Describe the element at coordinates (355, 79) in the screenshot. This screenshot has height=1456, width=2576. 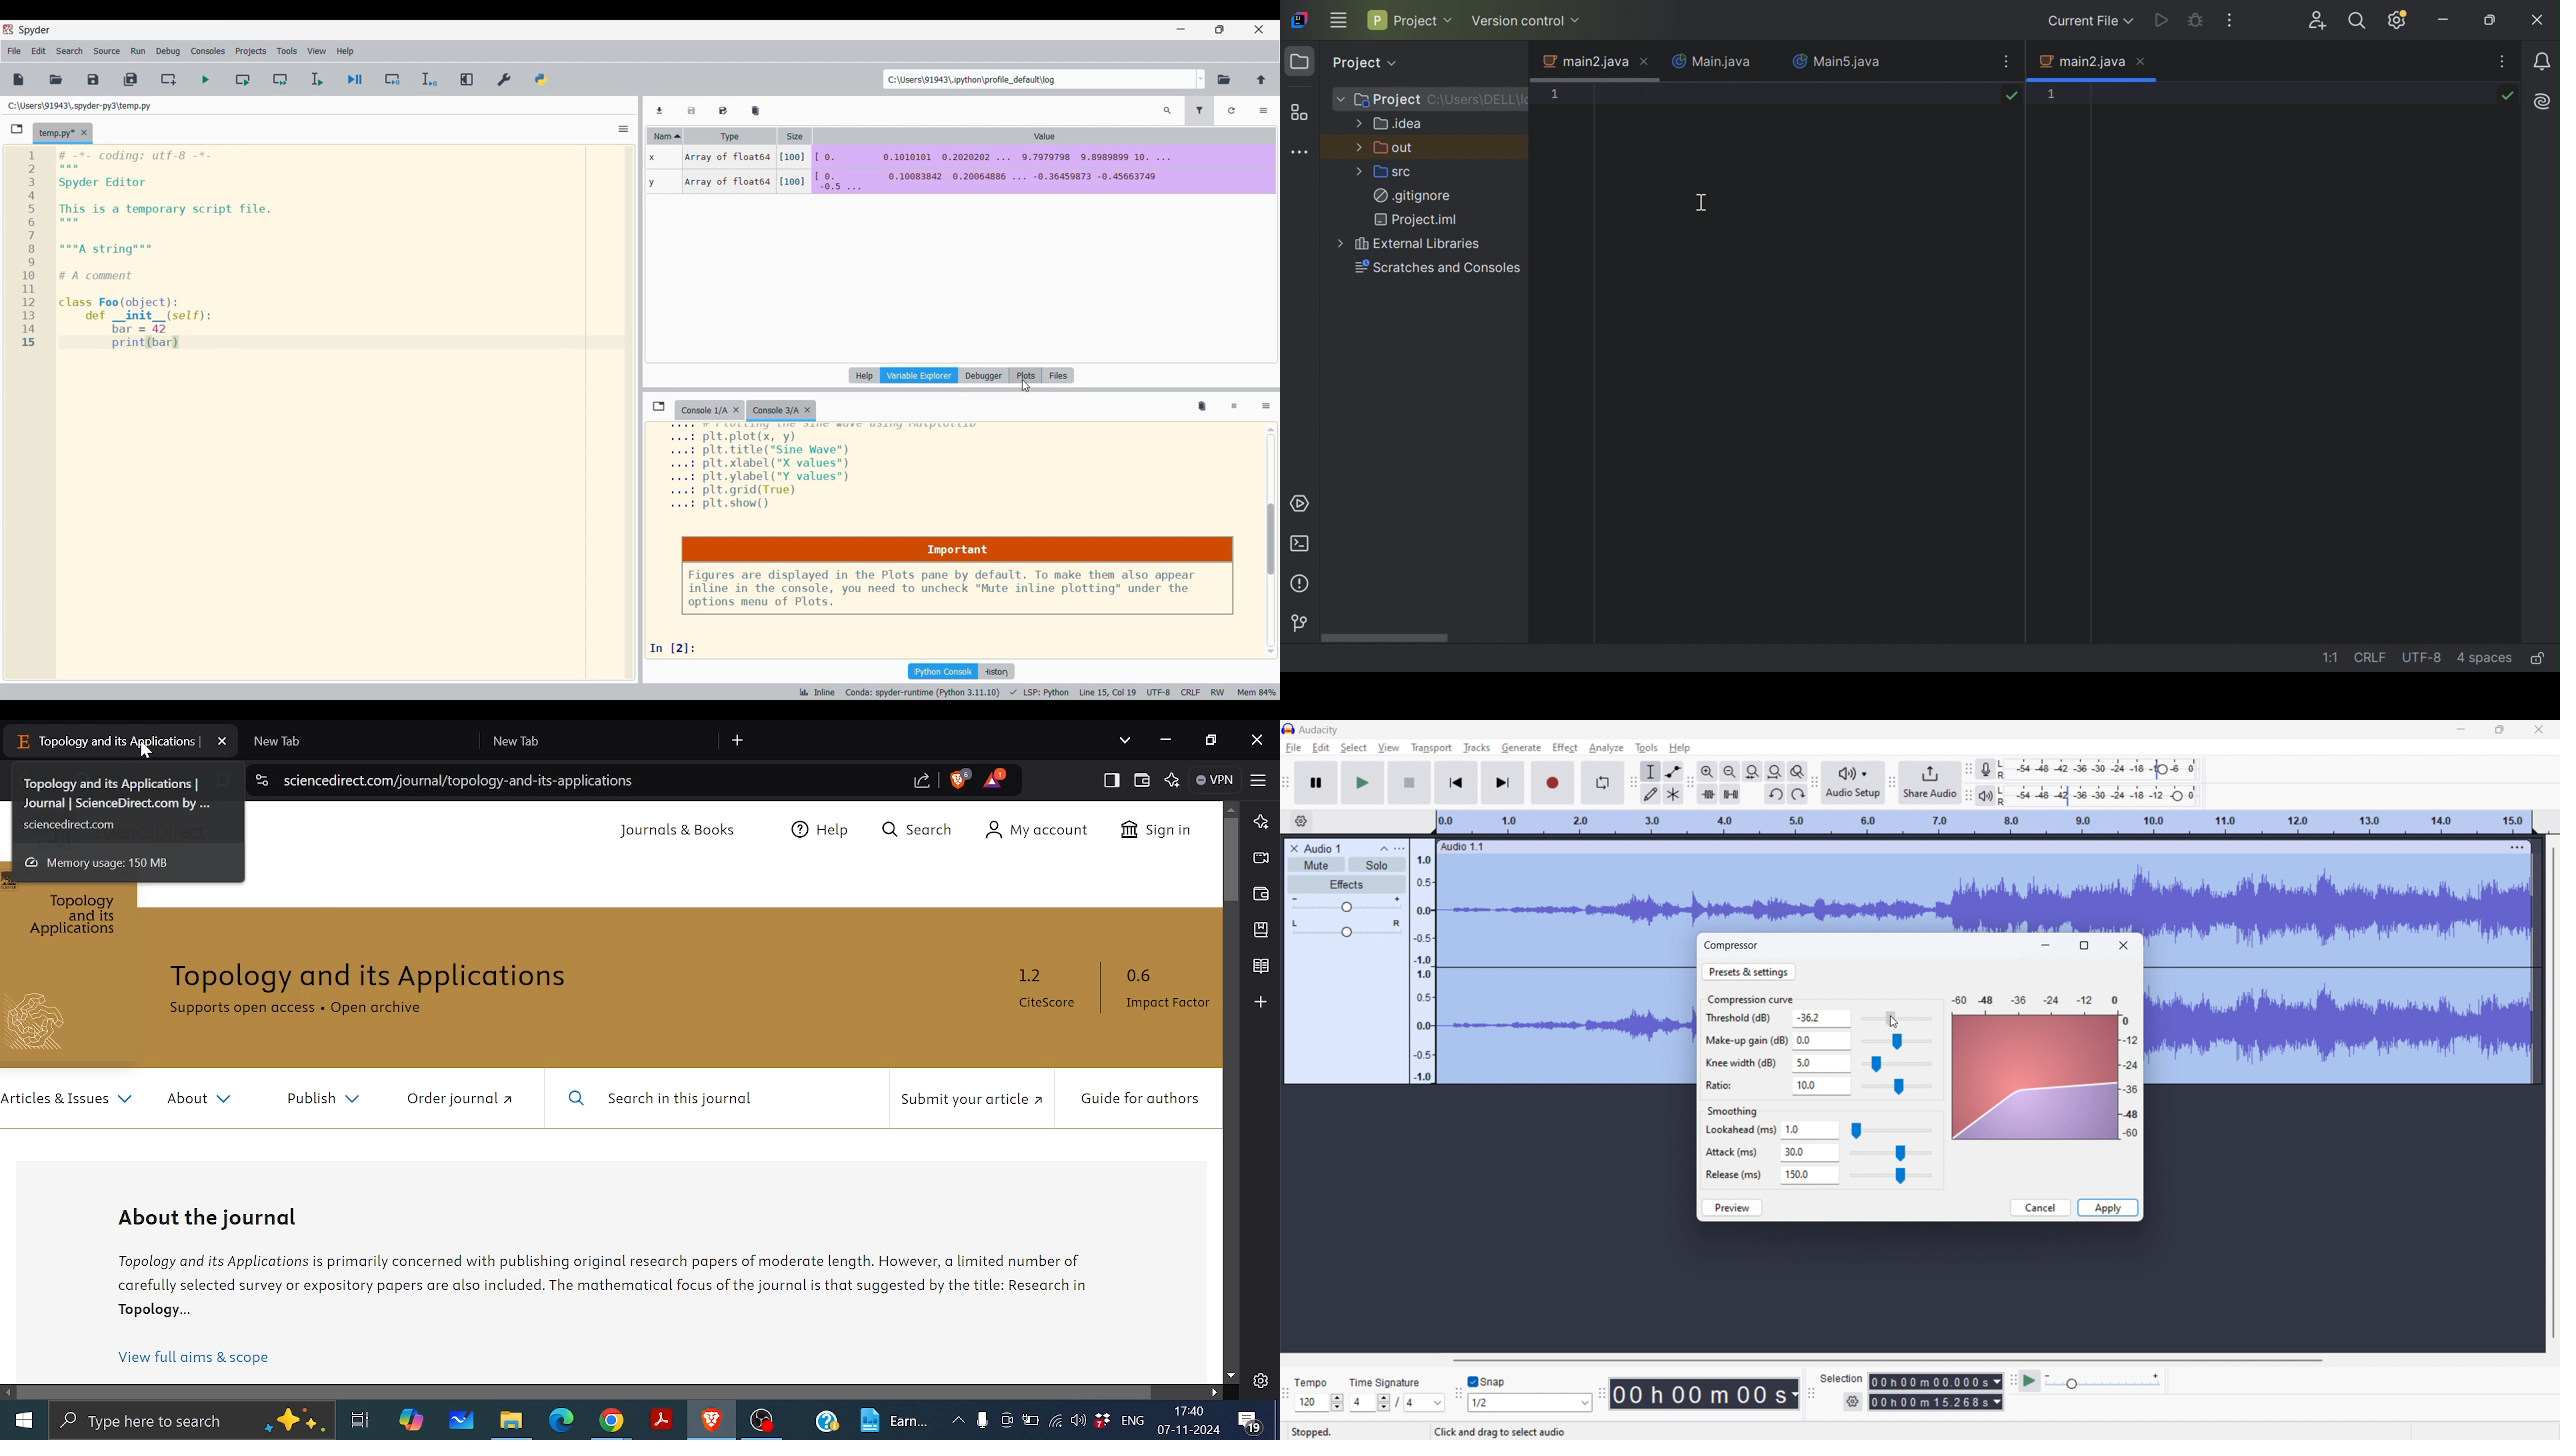
I see `Debug file` at that location.